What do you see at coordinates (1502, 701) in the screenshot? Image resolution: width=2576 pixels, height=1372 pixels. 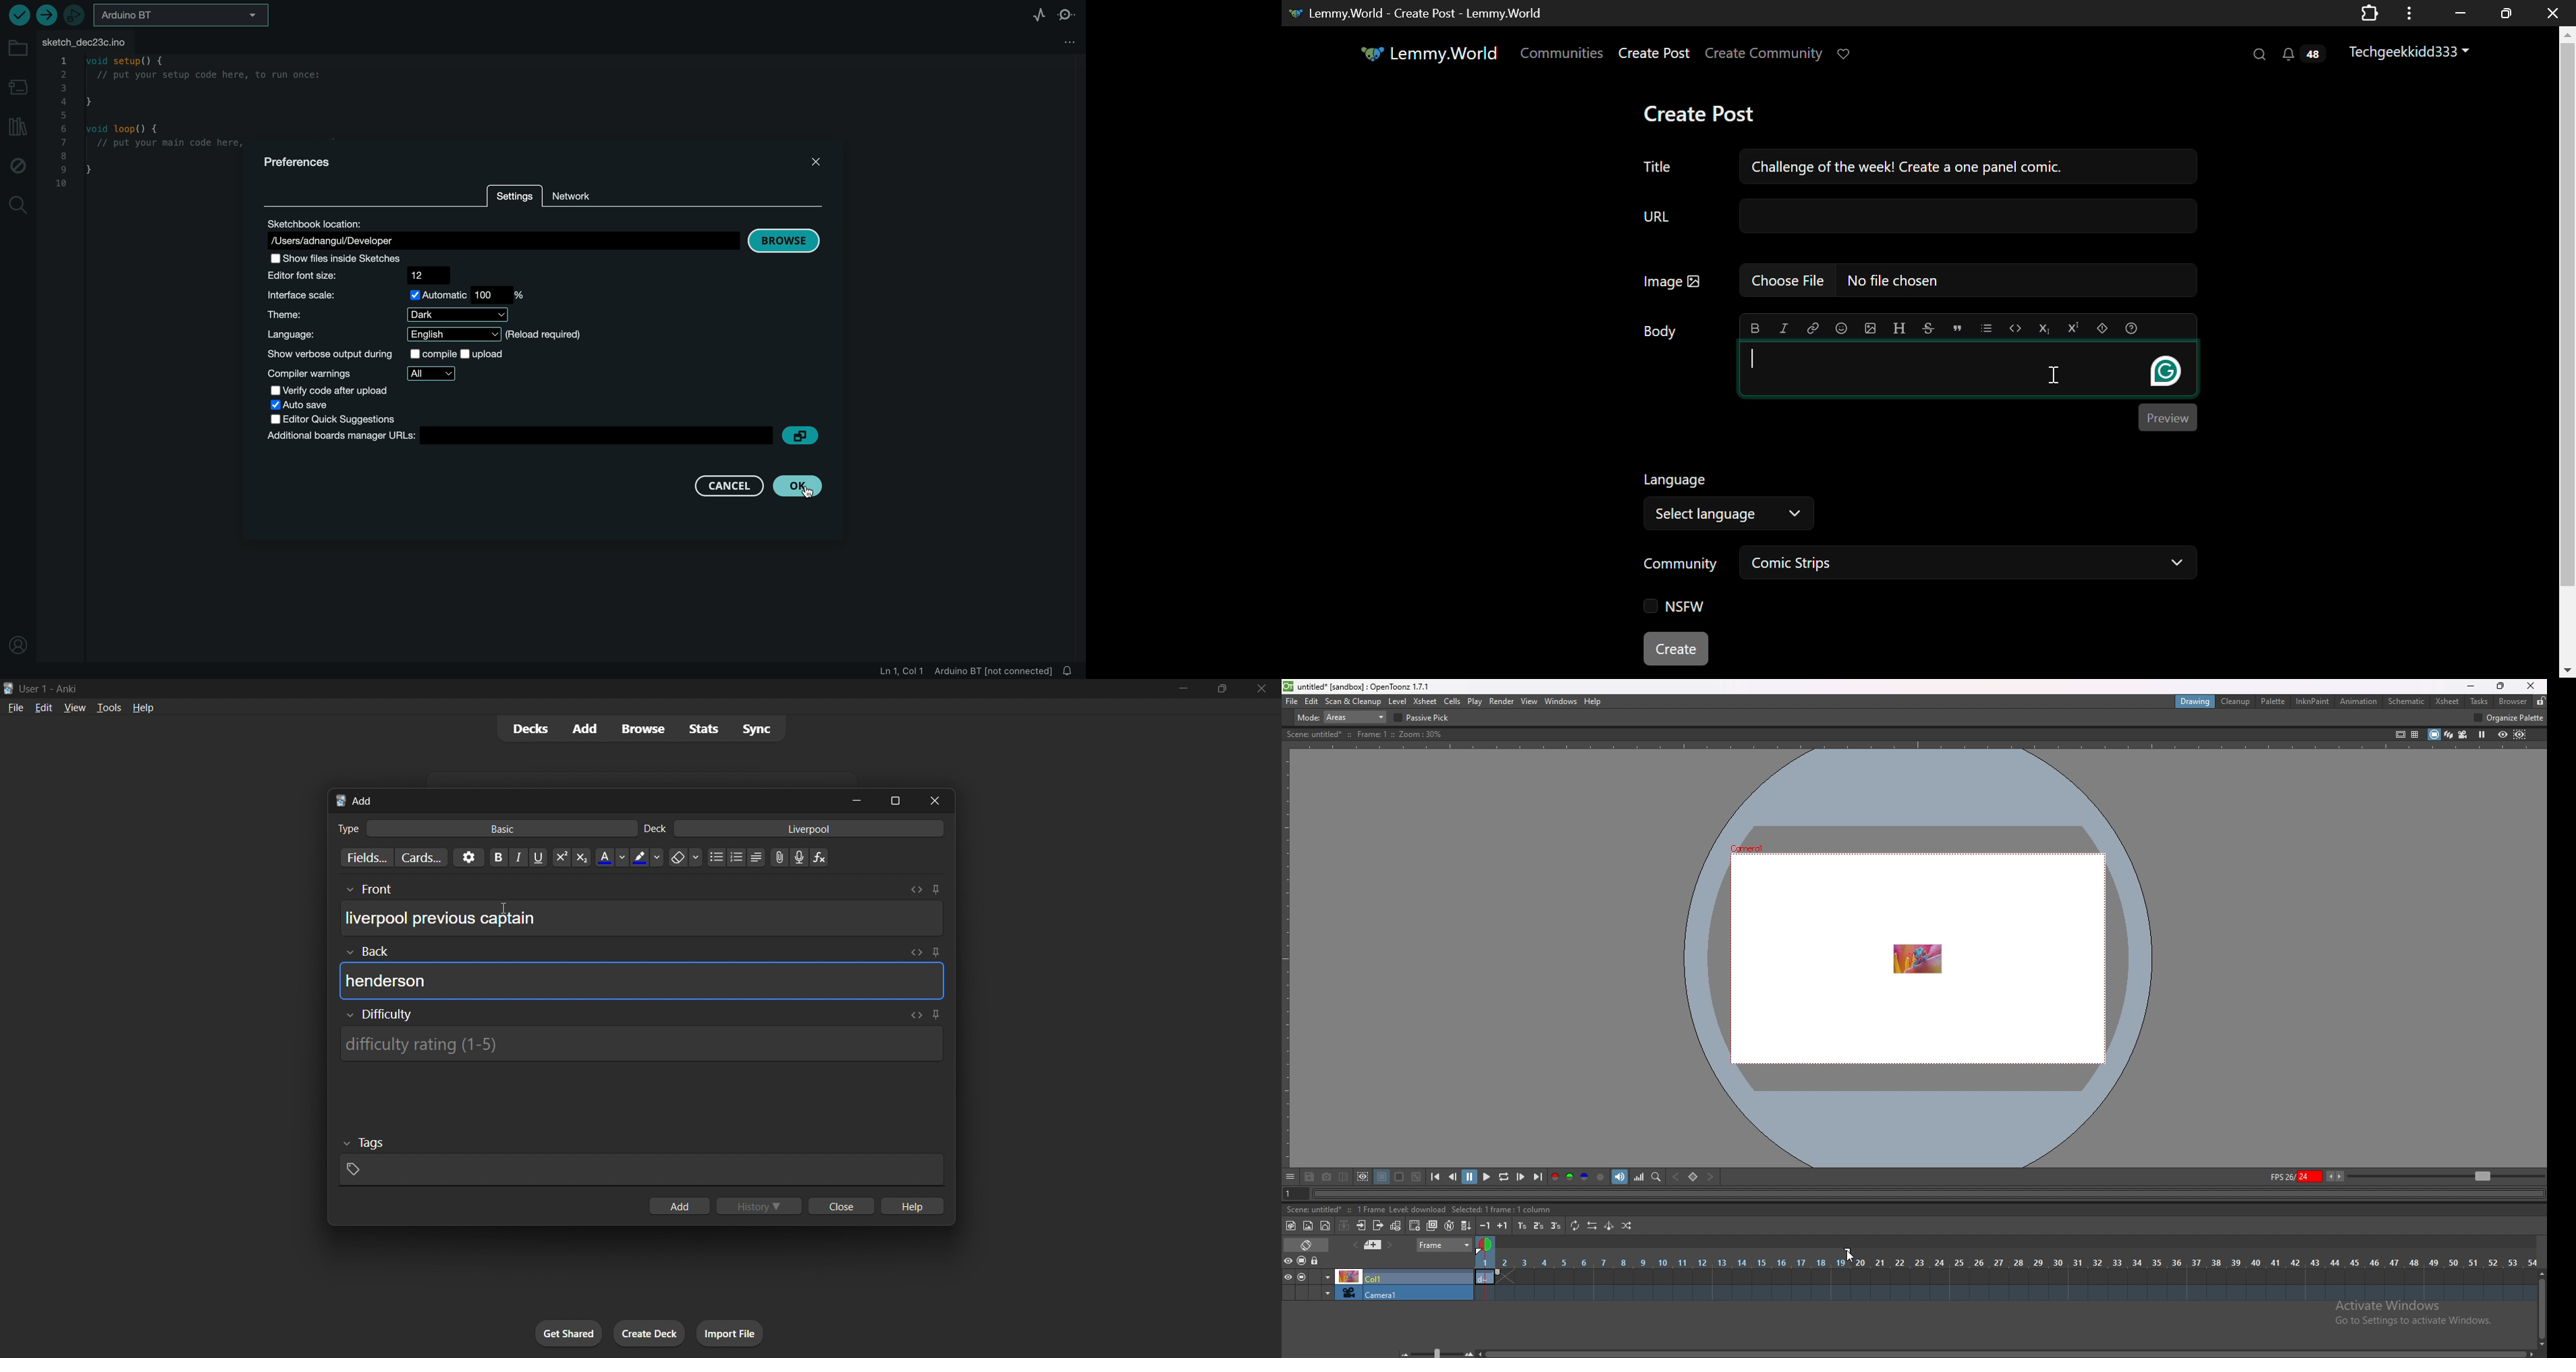 I see `render` at bounding box center [1502, 701].